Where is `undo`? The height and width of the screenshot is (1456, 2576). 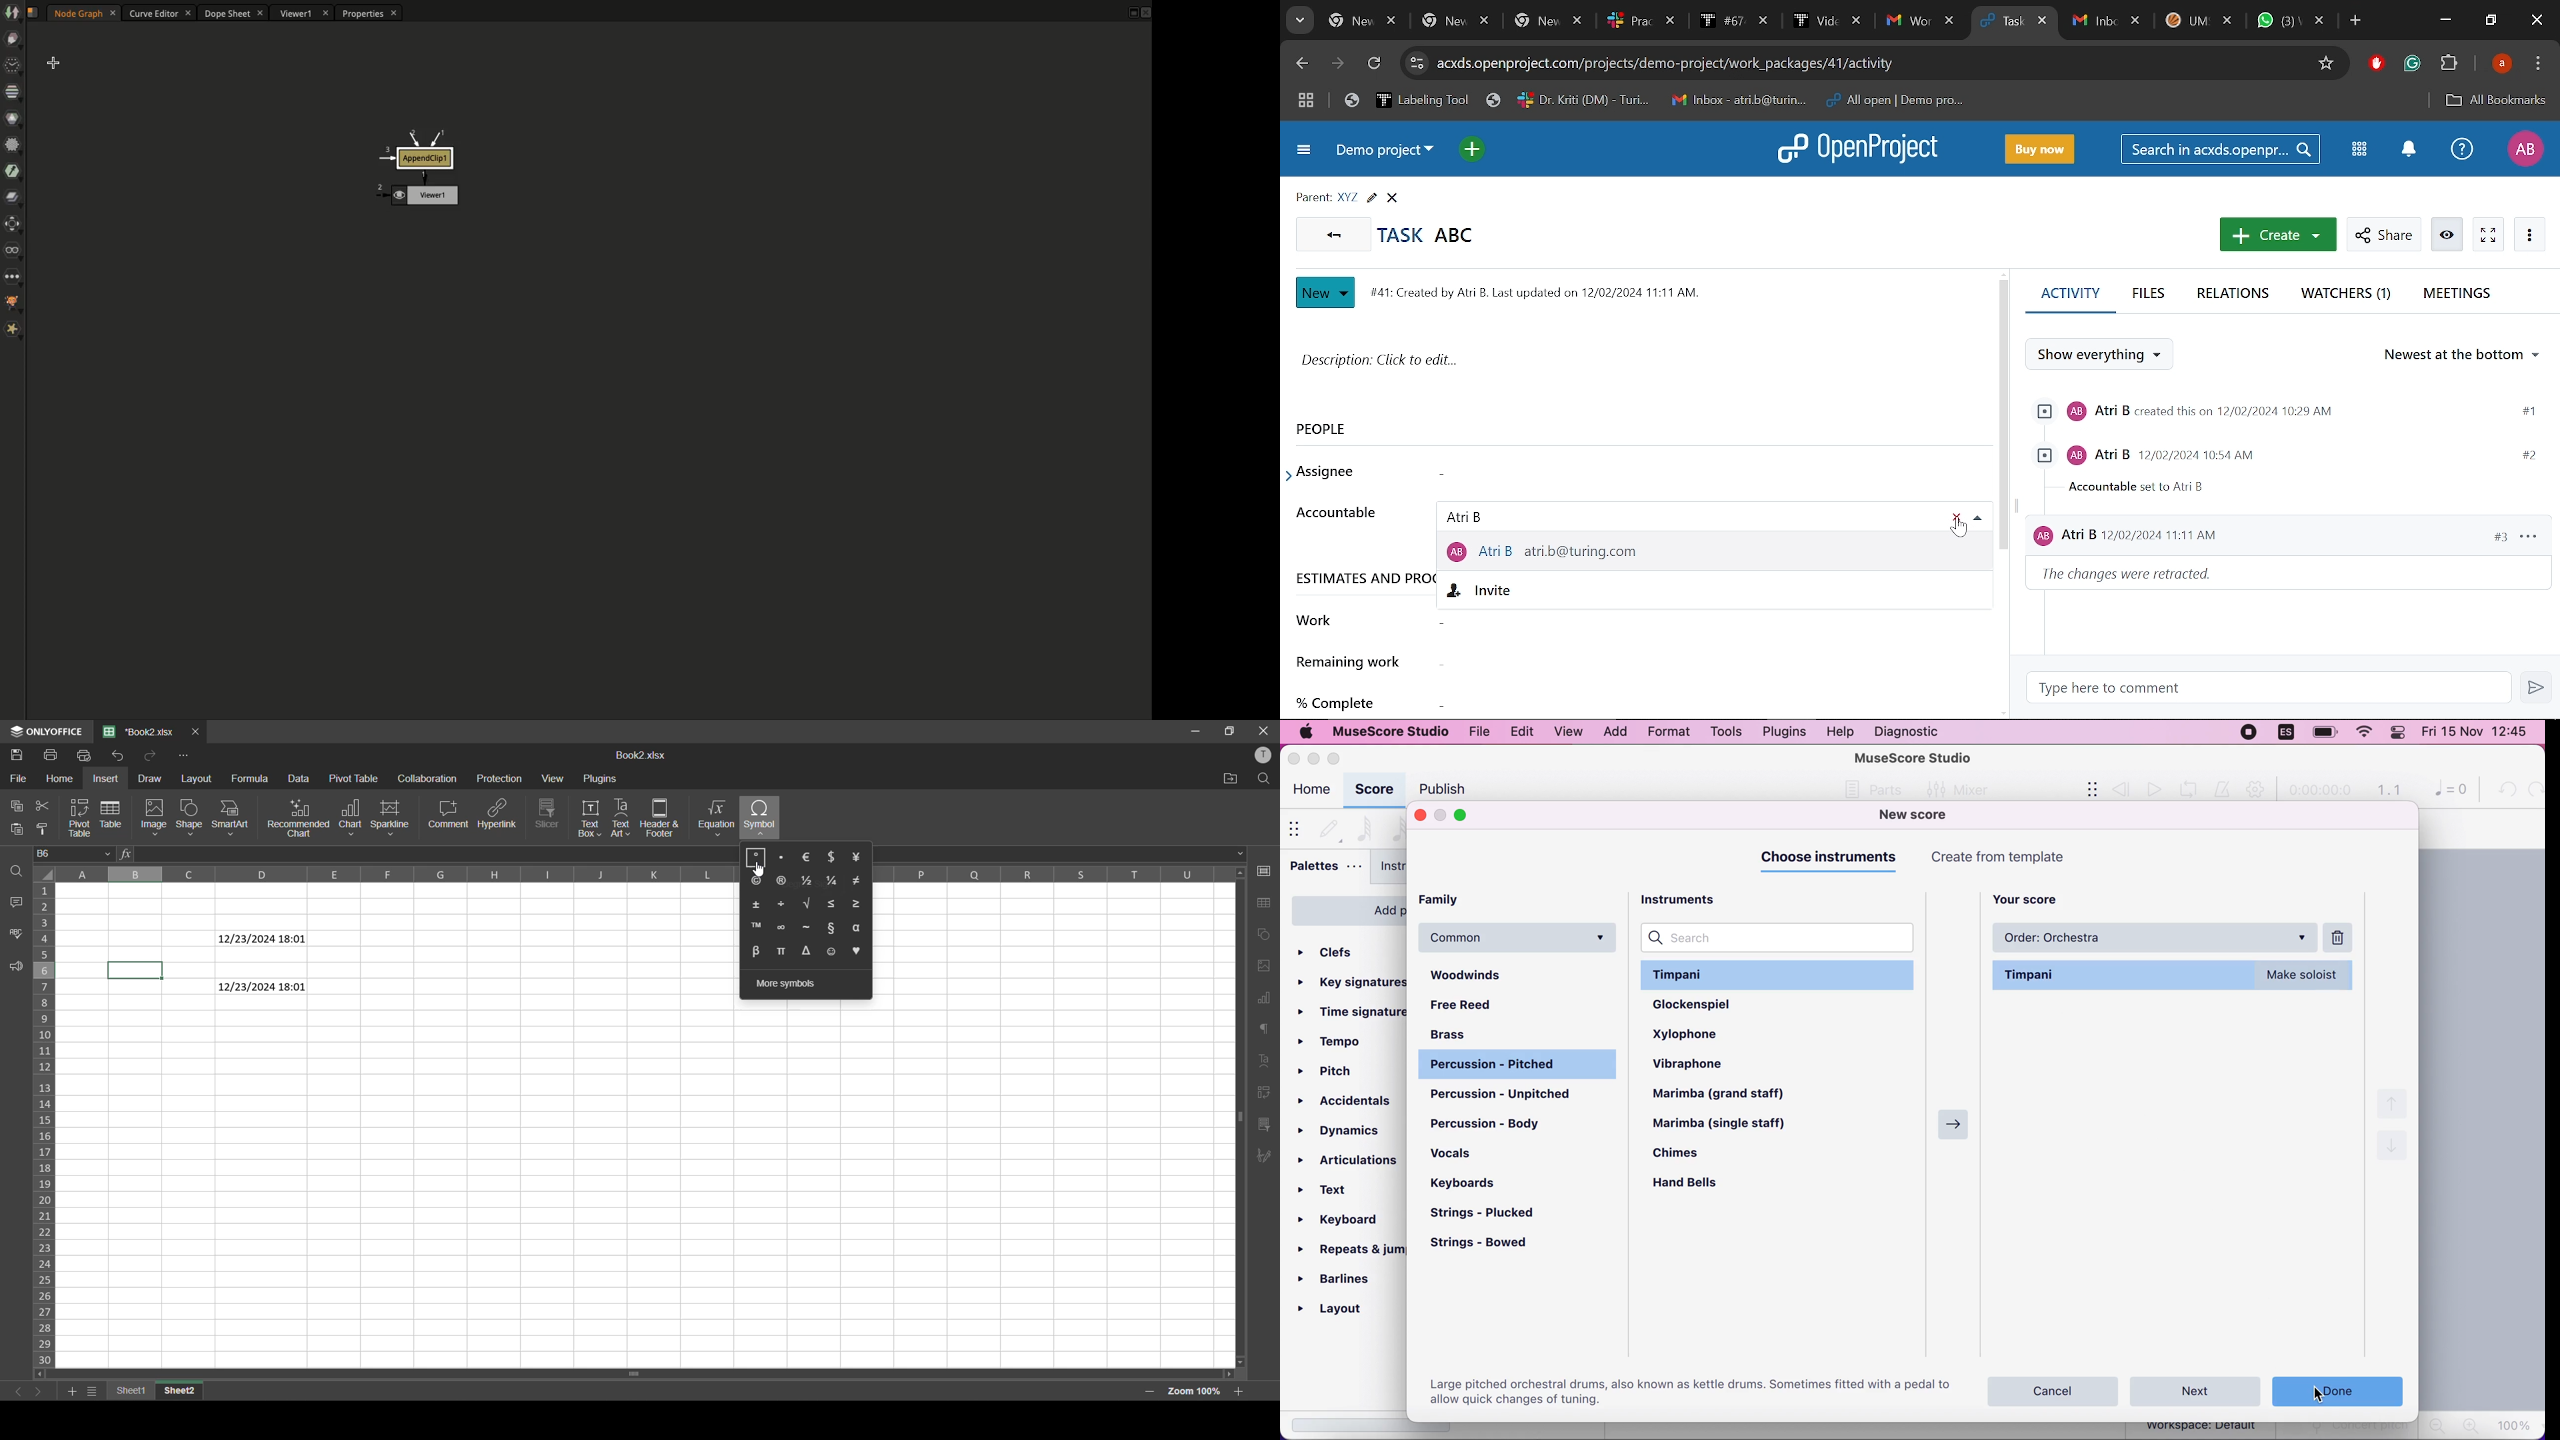 undo is located at coordinates (150, 757).